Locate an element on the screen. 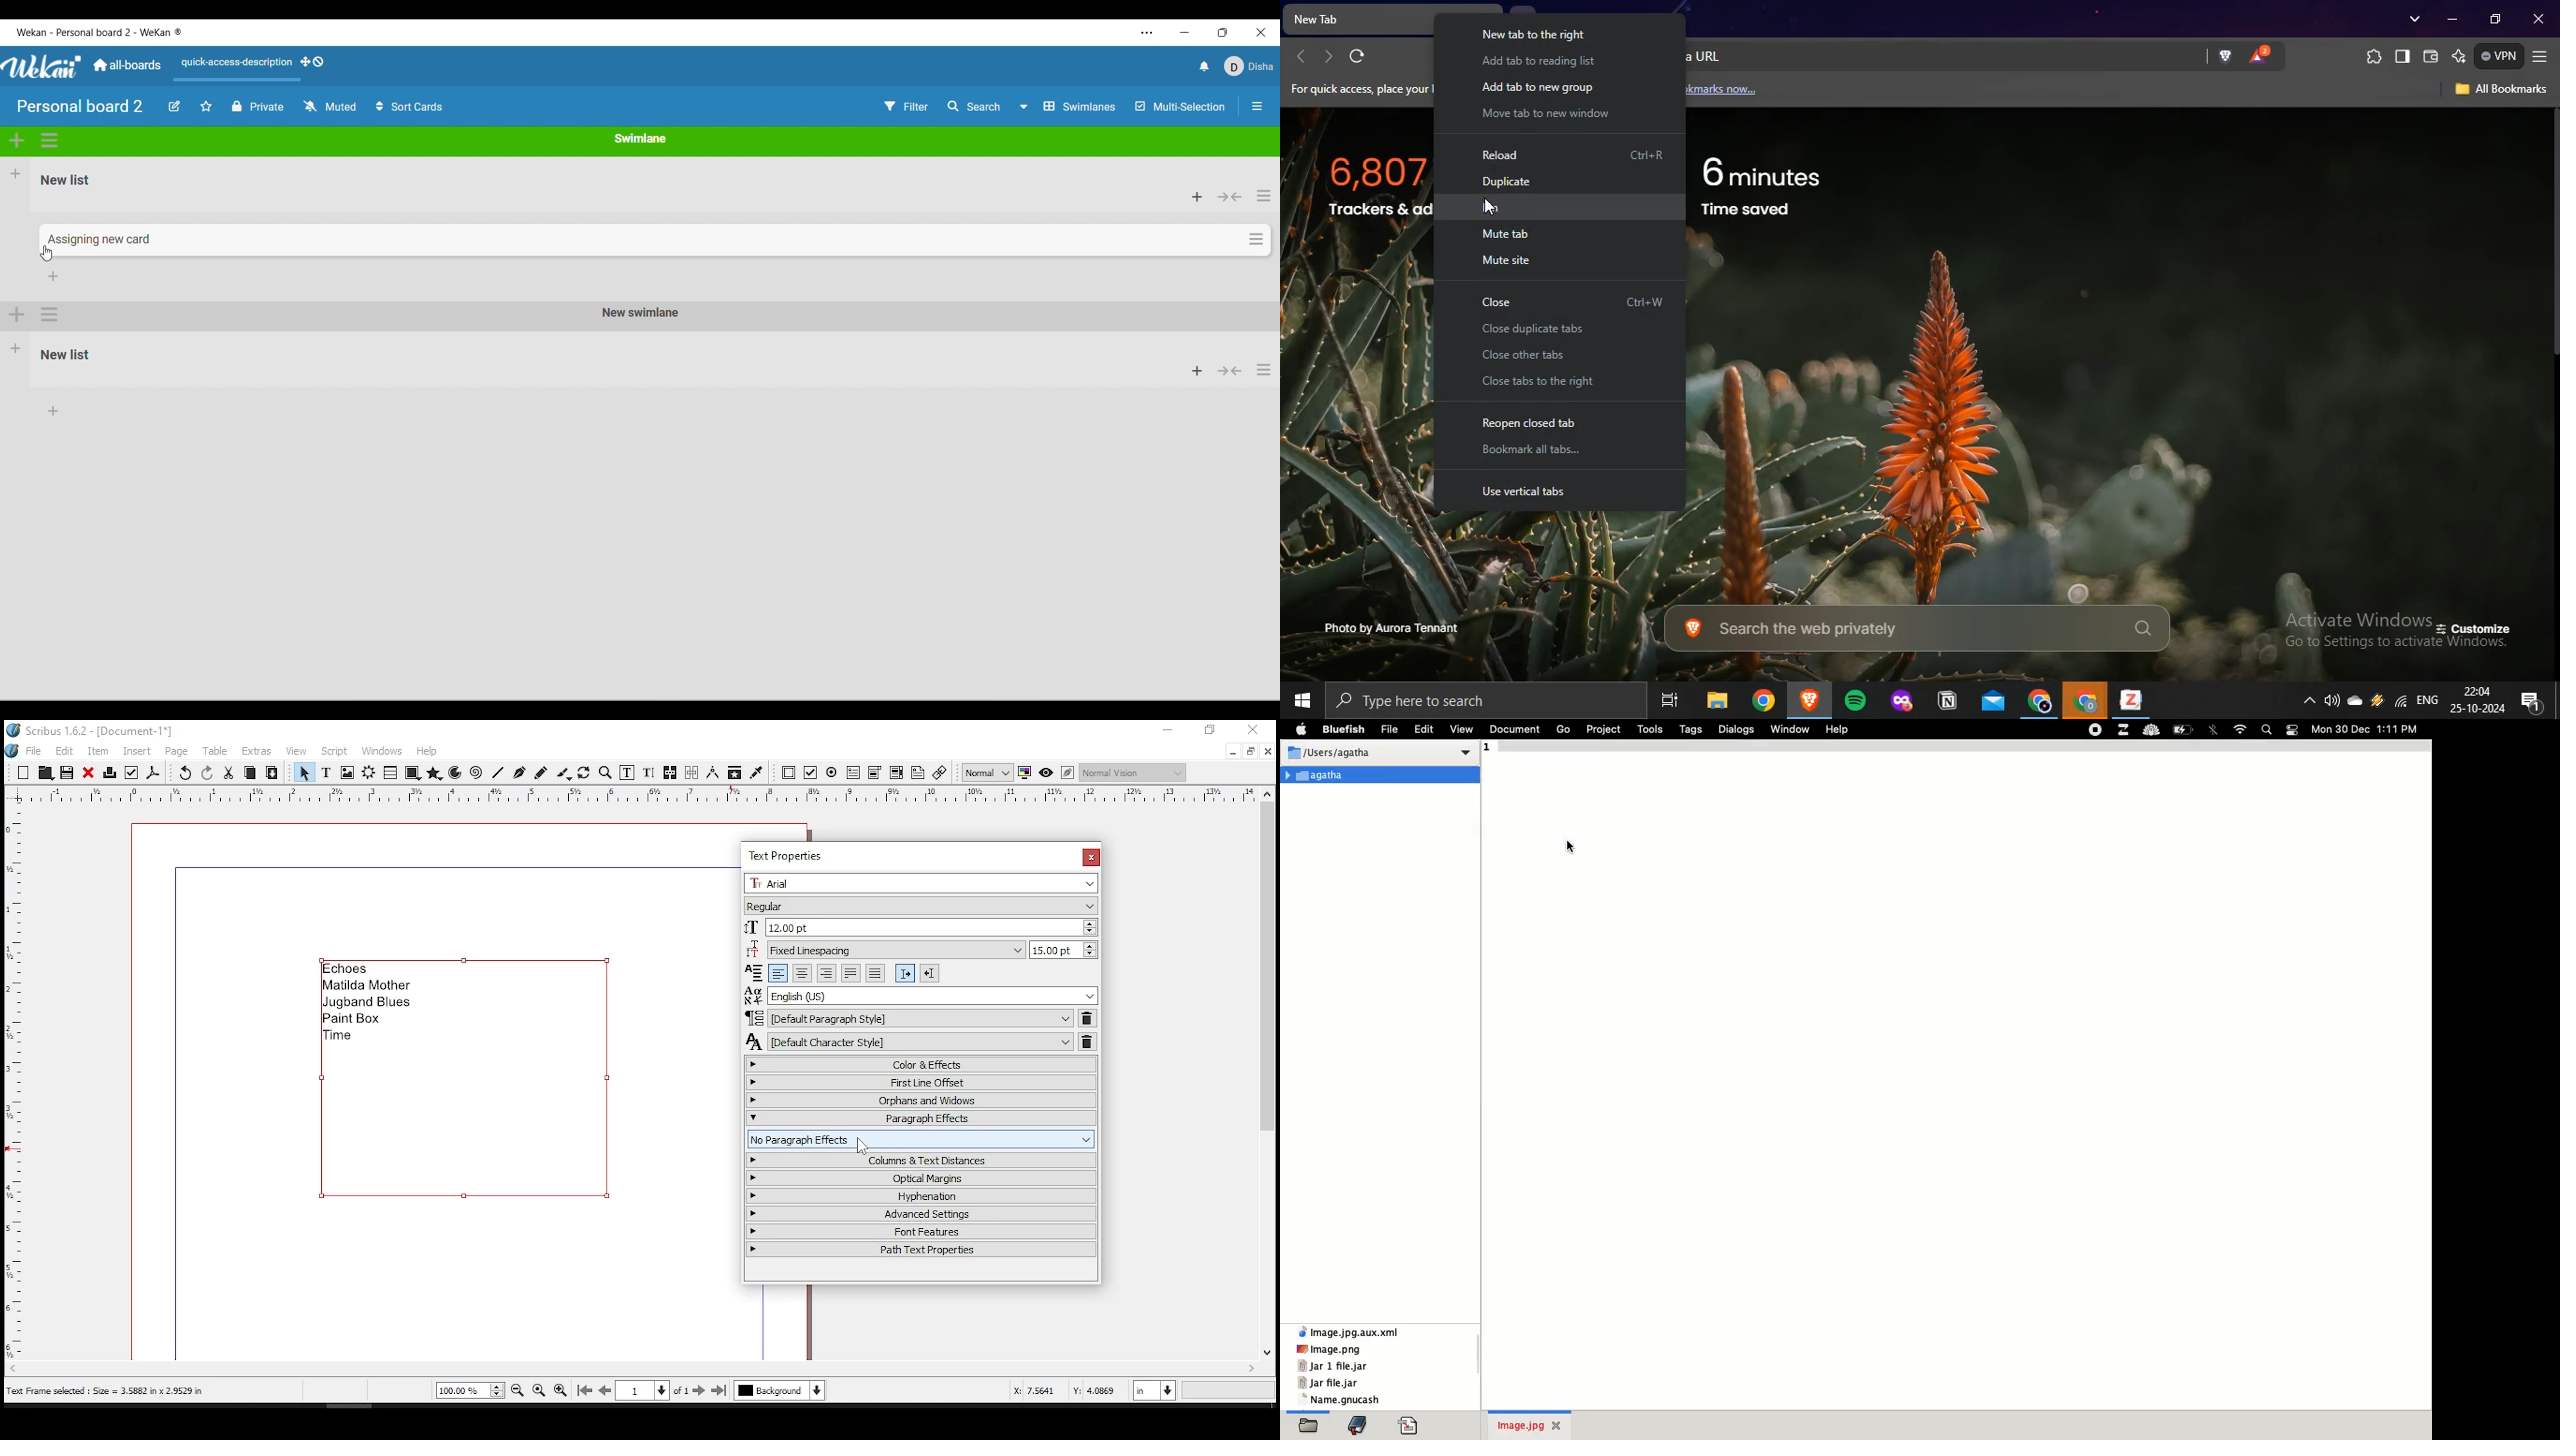 The height and width of the screenshot is (1456, 2576). New Swimlane with it's own list added to the board is located at coordinates (641, 362).